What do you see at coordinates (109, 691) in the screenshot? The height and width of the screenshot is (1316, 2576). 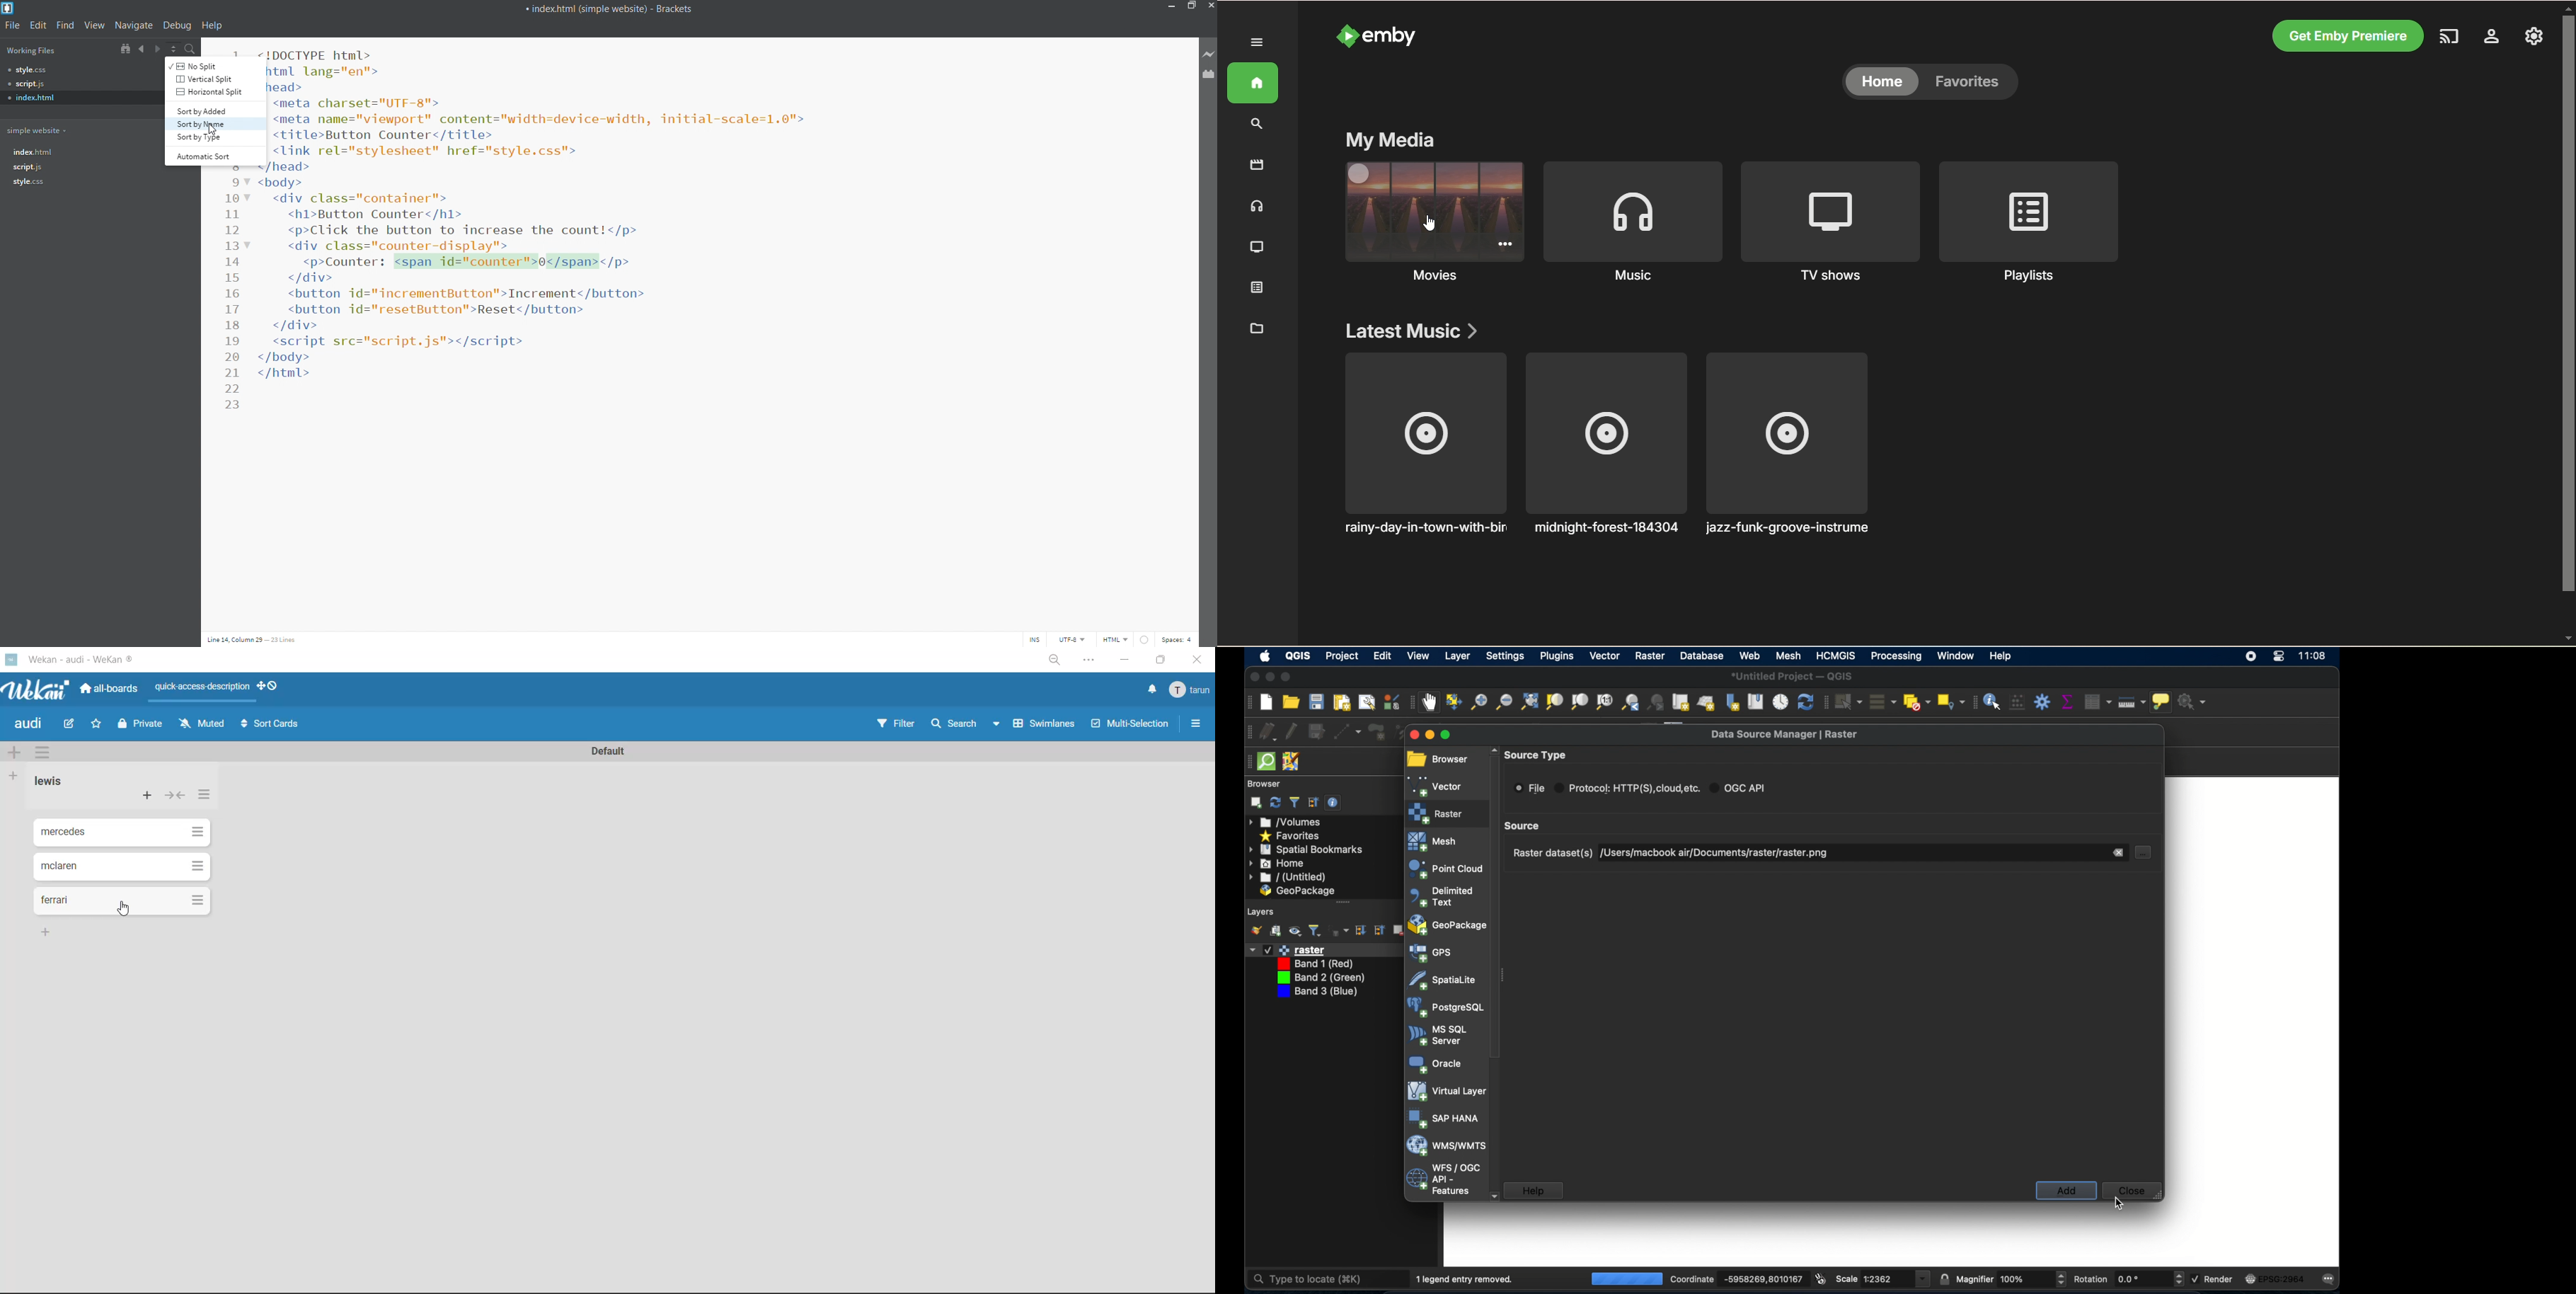 I see `all boards` at bounding box center [109, 691].